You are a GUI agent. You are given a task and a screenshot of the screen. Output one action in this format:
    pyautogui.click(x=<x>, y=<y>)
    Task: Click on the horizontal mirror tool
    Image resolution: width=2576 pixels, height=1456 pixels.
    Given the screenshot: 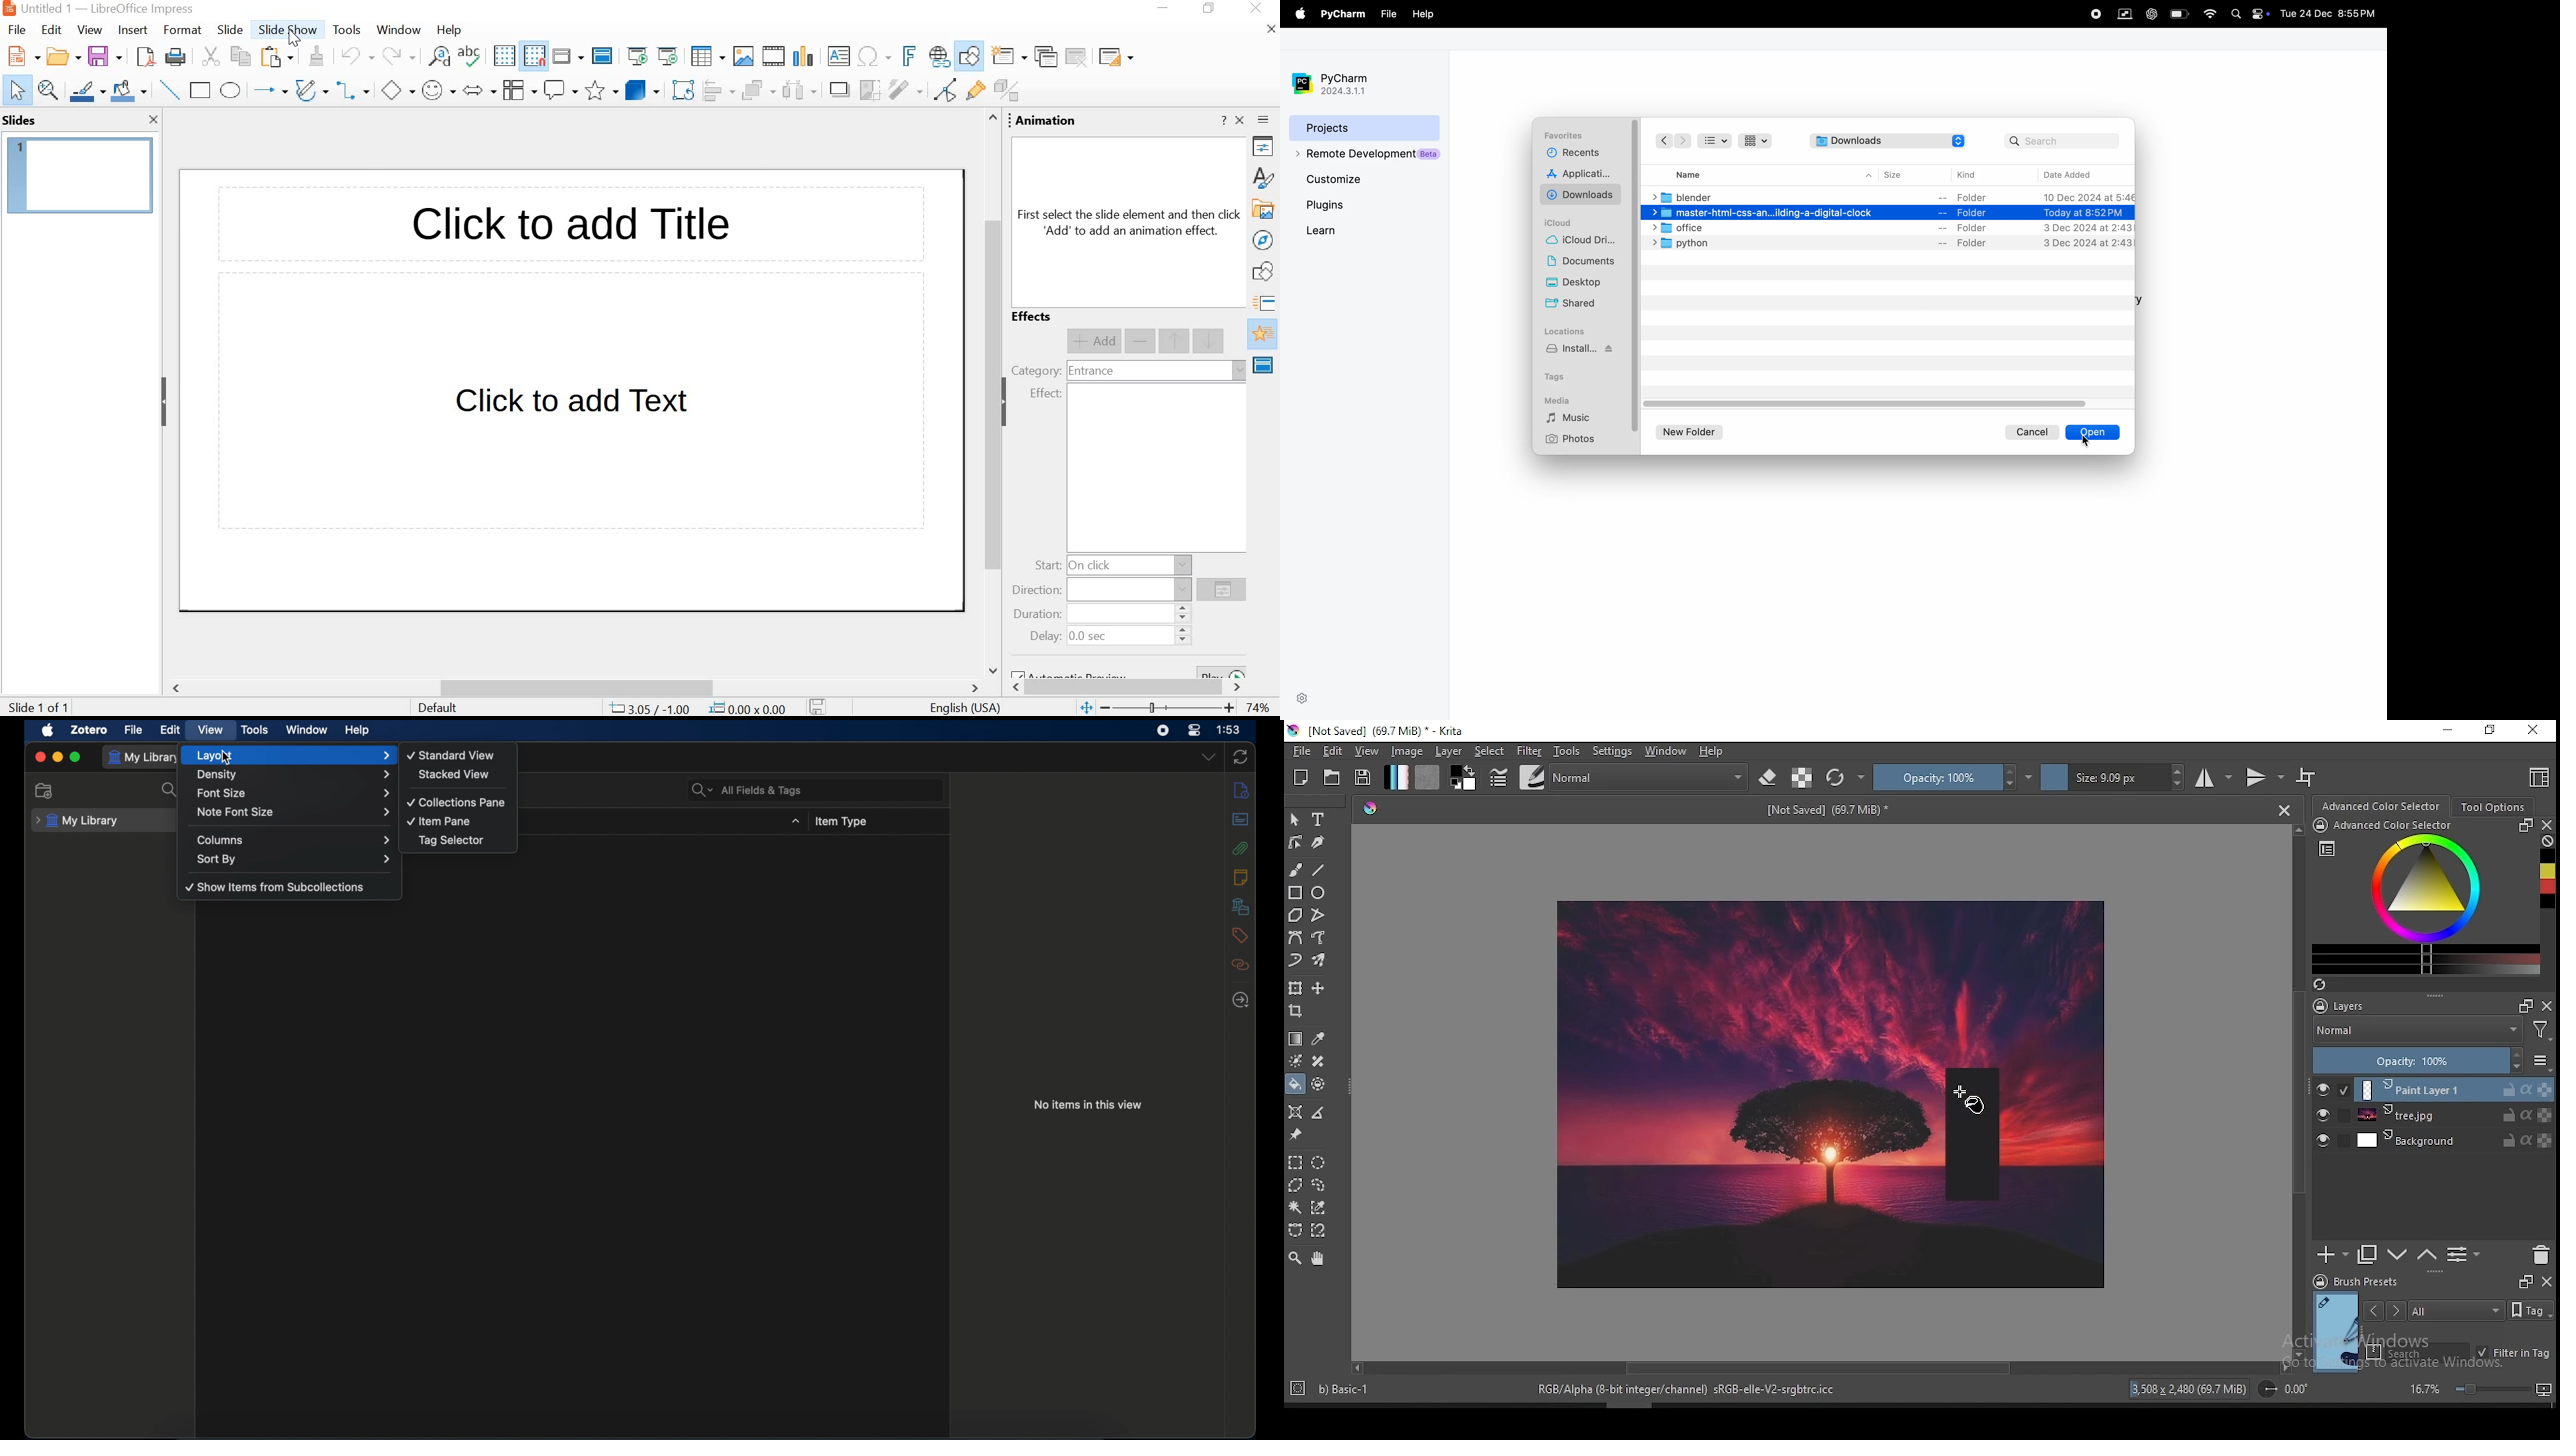 What is the action you would take?
    pyautogui.click(x=2215, y=777)
    